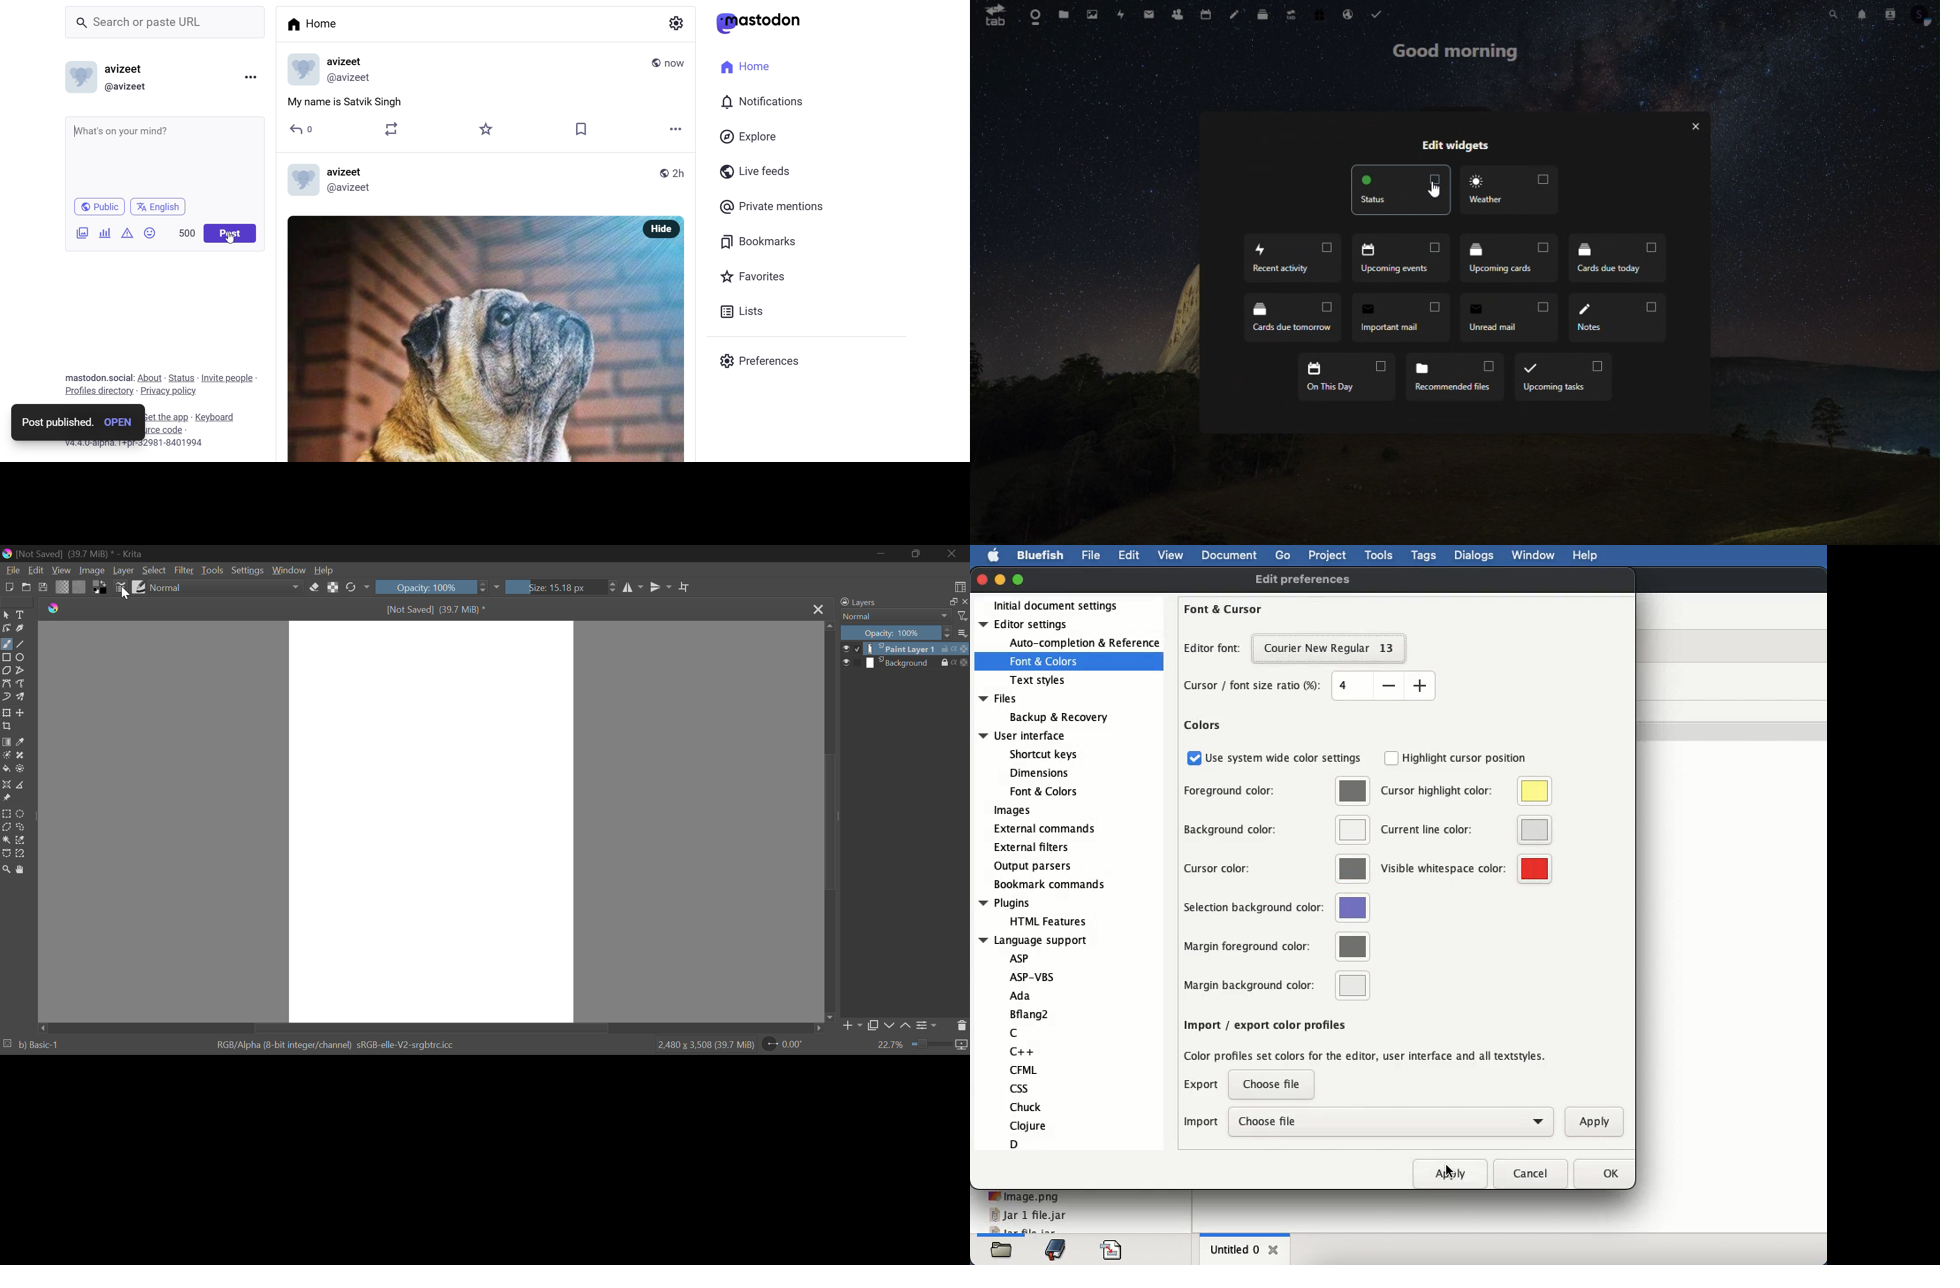  What do you see at coordinates (120, 423) in the screenshot?
I see `open` at bounding box center [120, 423].